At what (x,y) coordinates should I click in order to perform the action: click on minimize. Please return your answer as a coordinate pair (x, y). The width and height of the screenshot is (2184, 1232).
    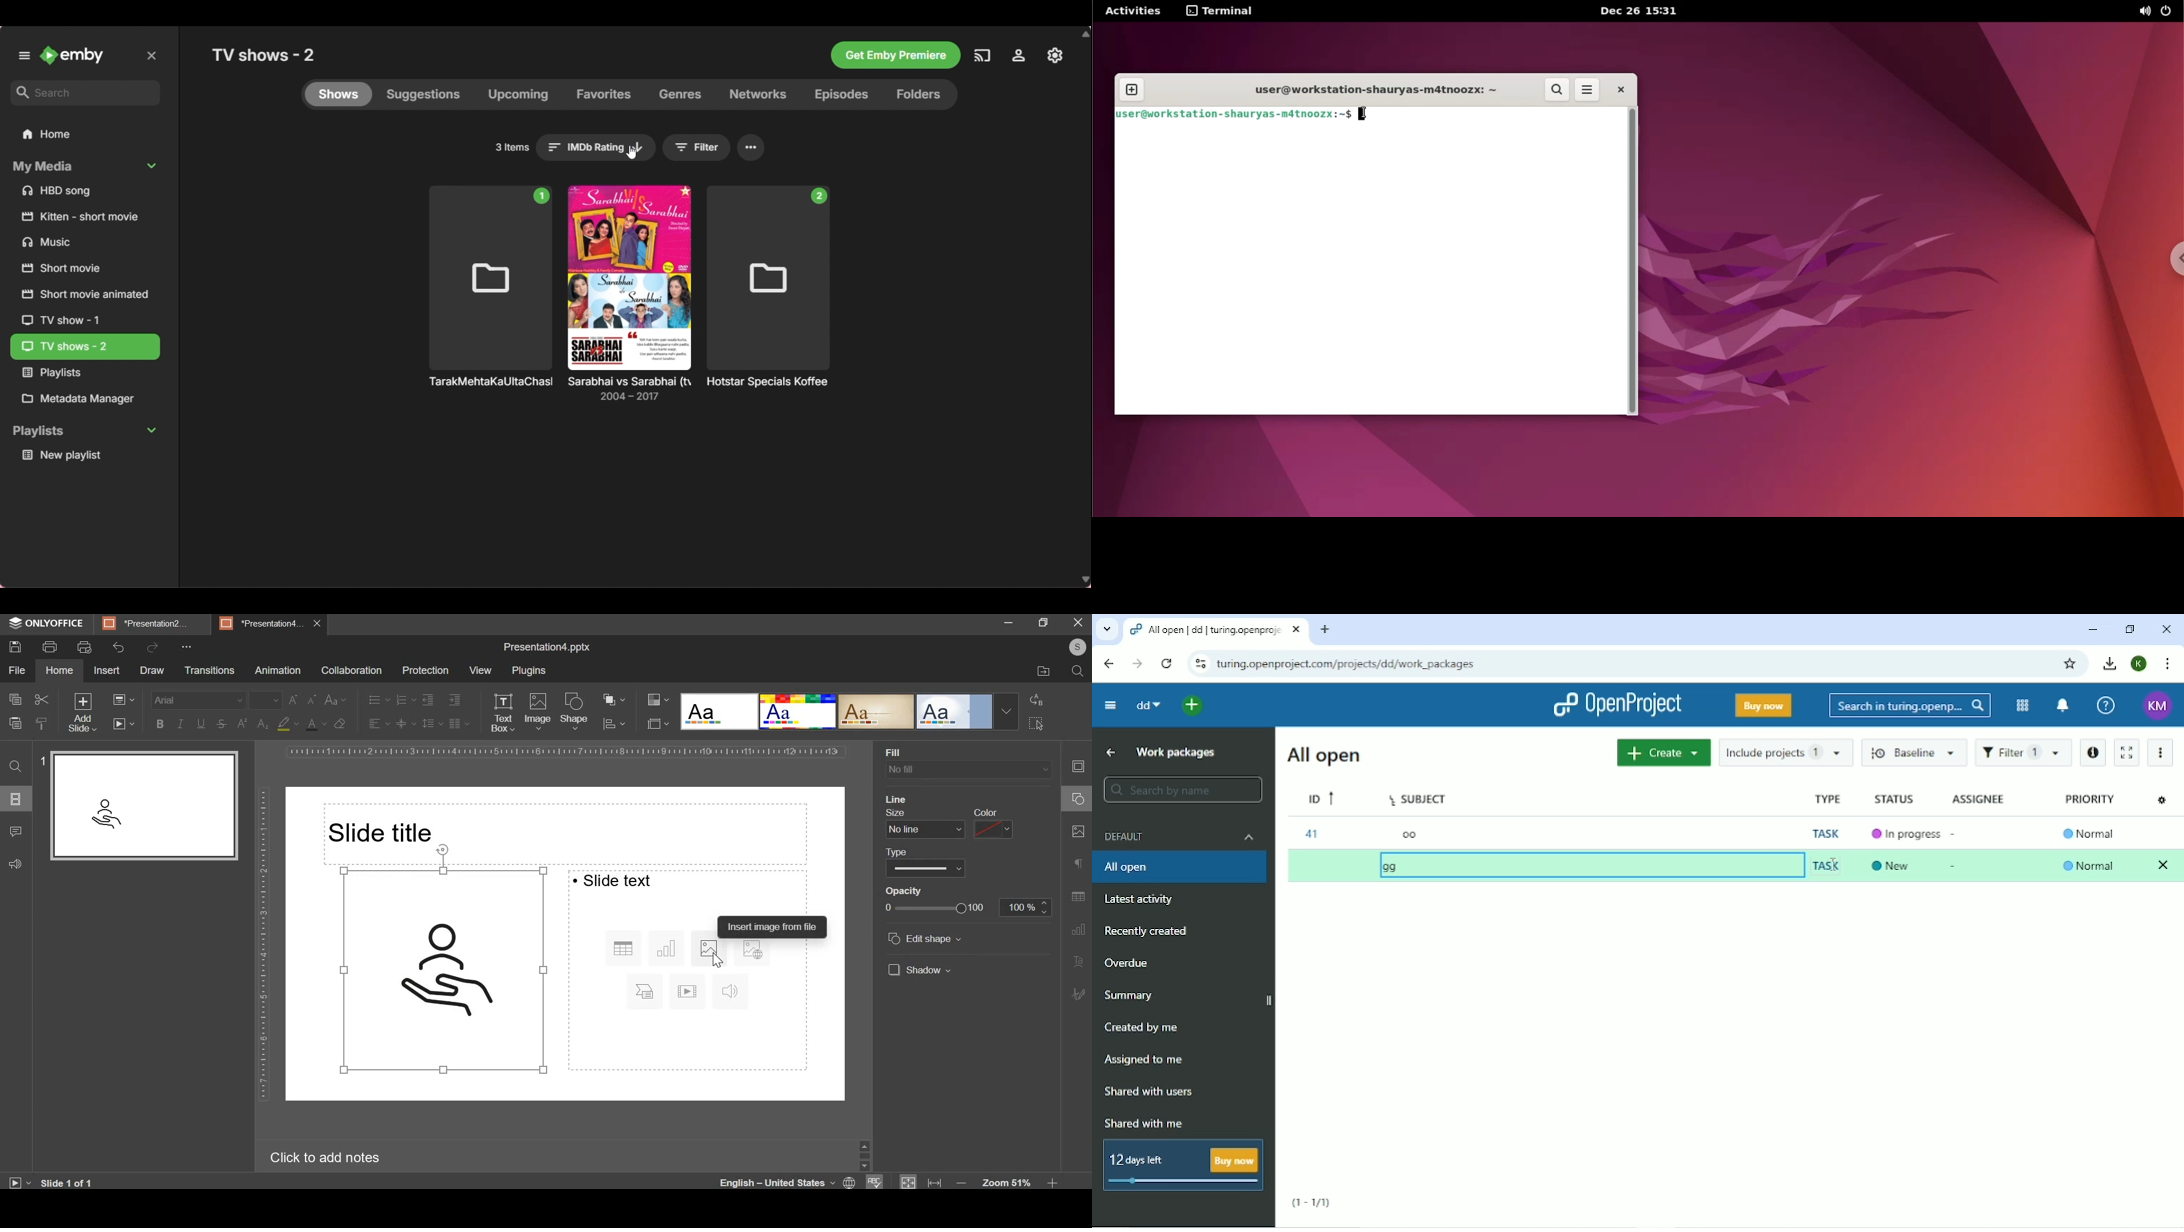
    Looking at the image, I should click on (1009, 624).